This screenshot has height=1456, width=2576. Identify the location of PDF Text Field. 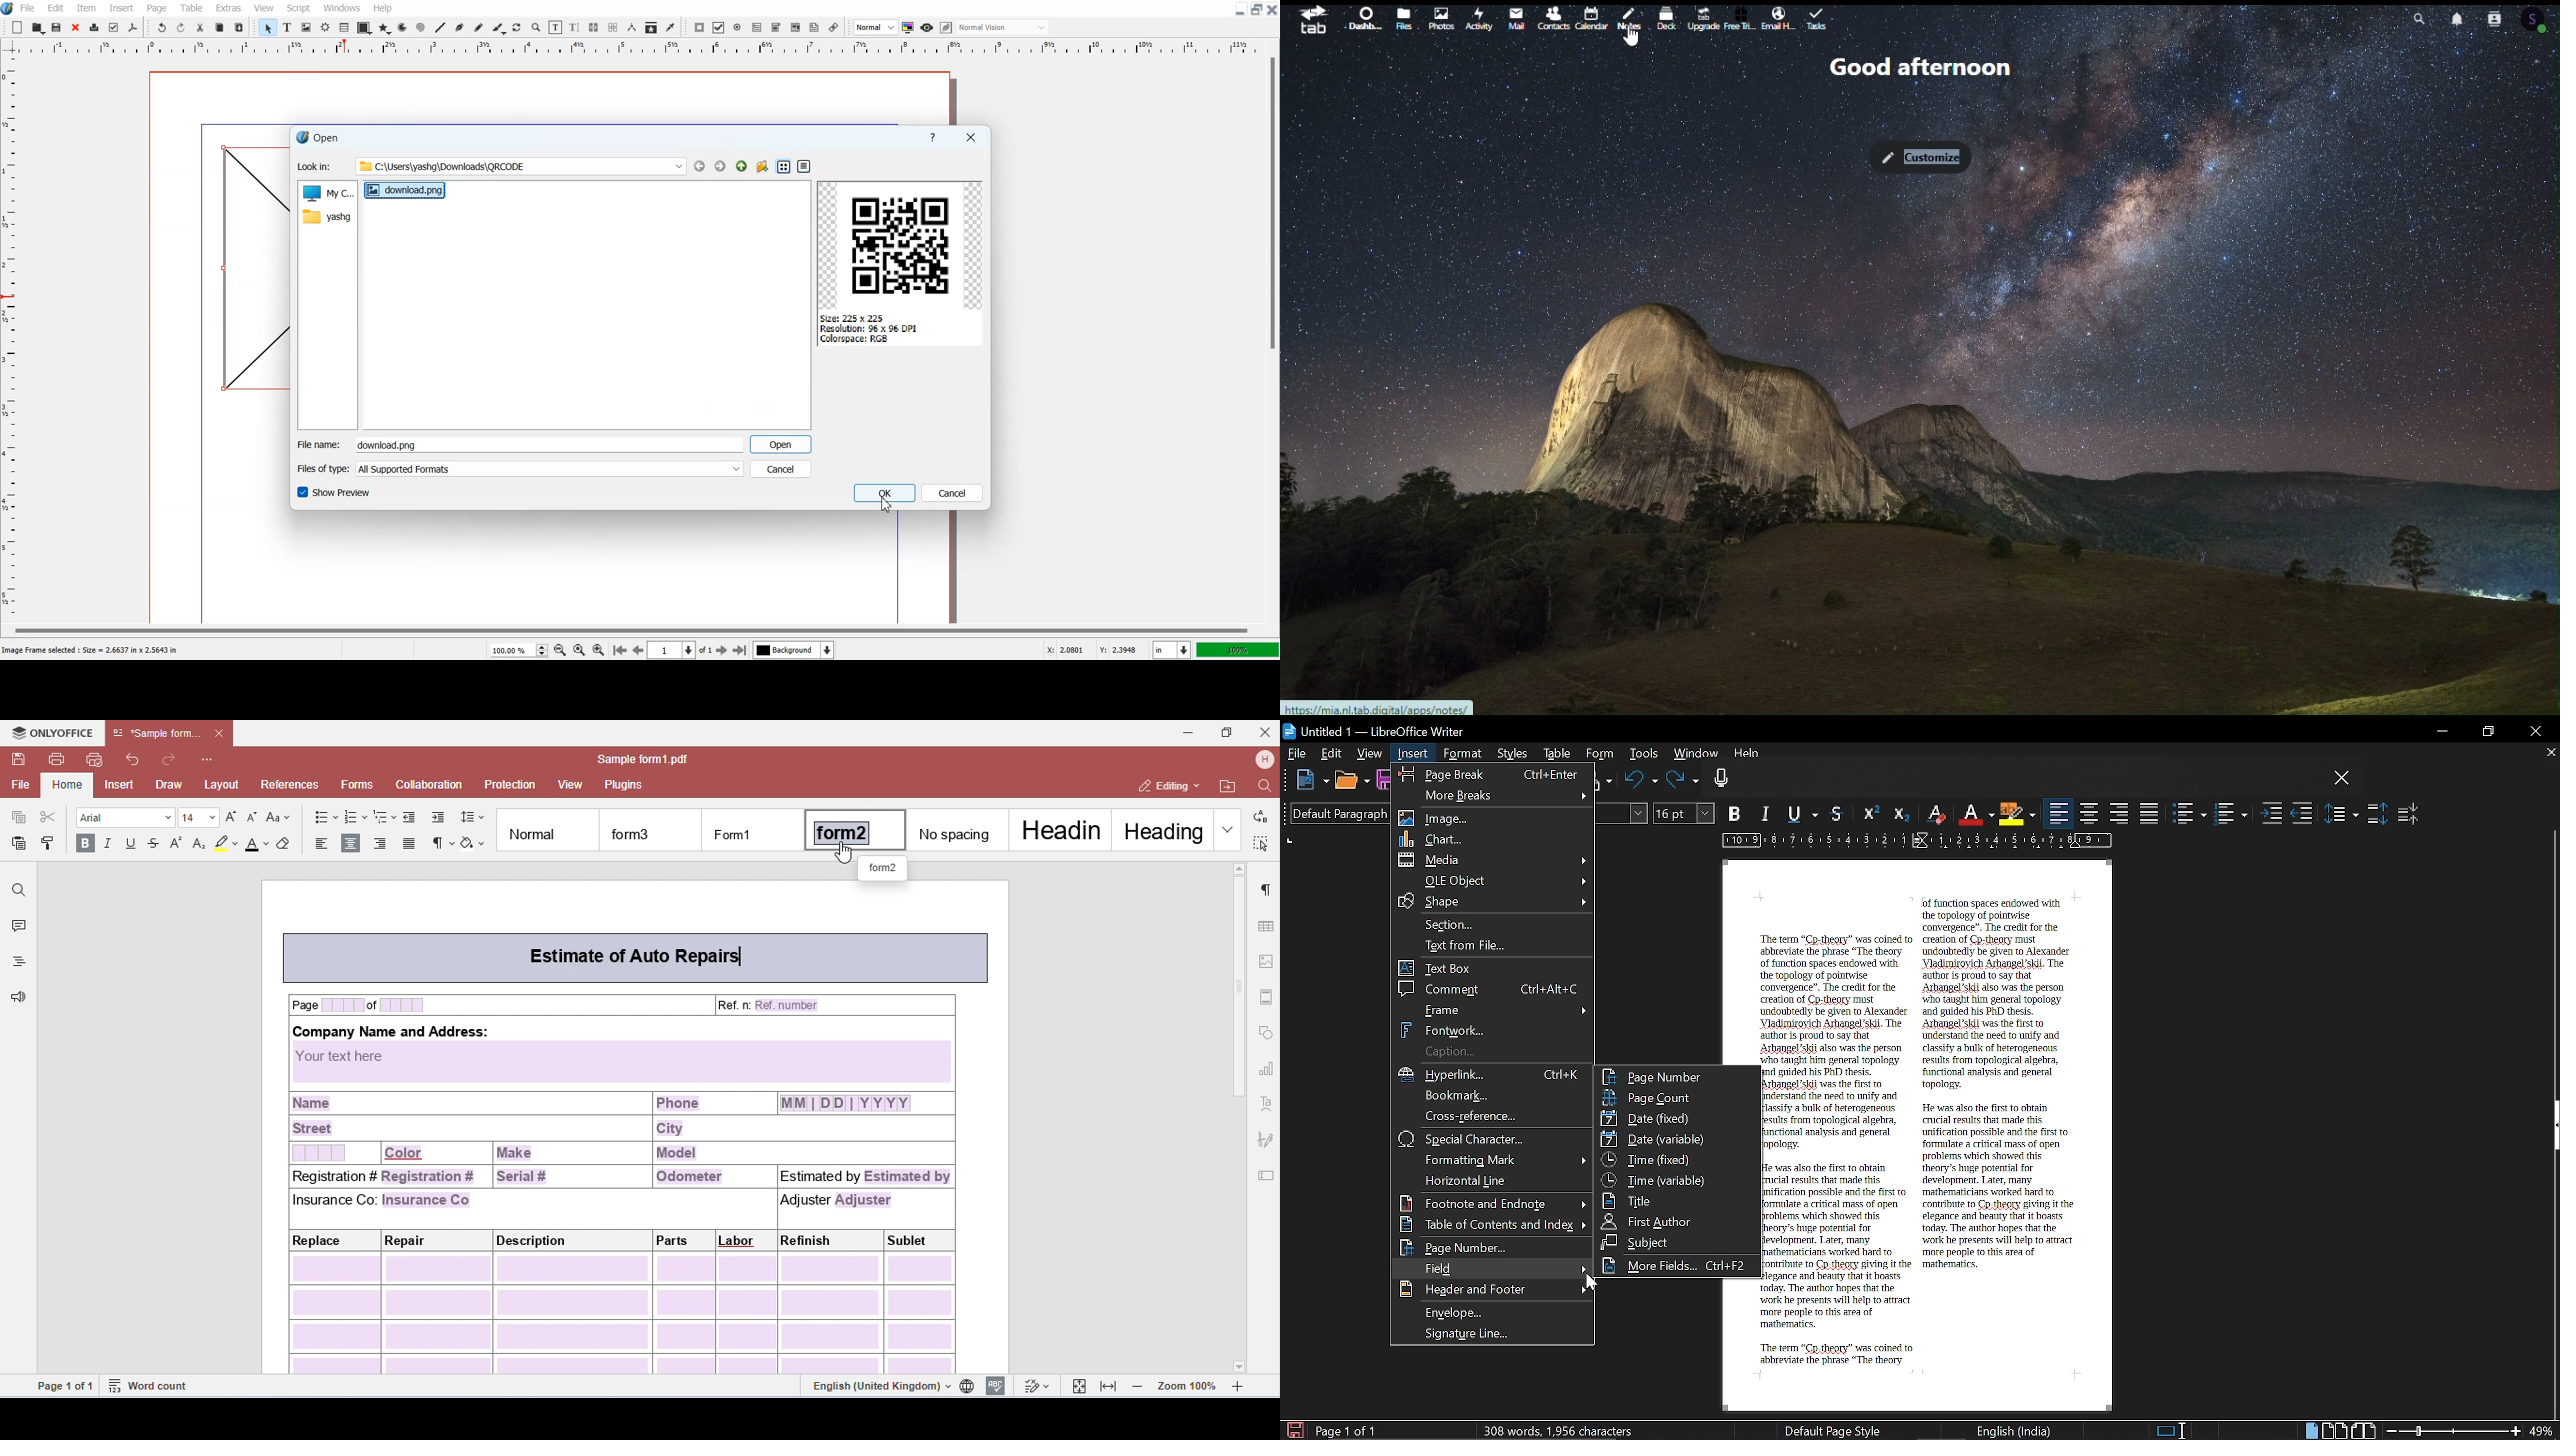
(757, 27).